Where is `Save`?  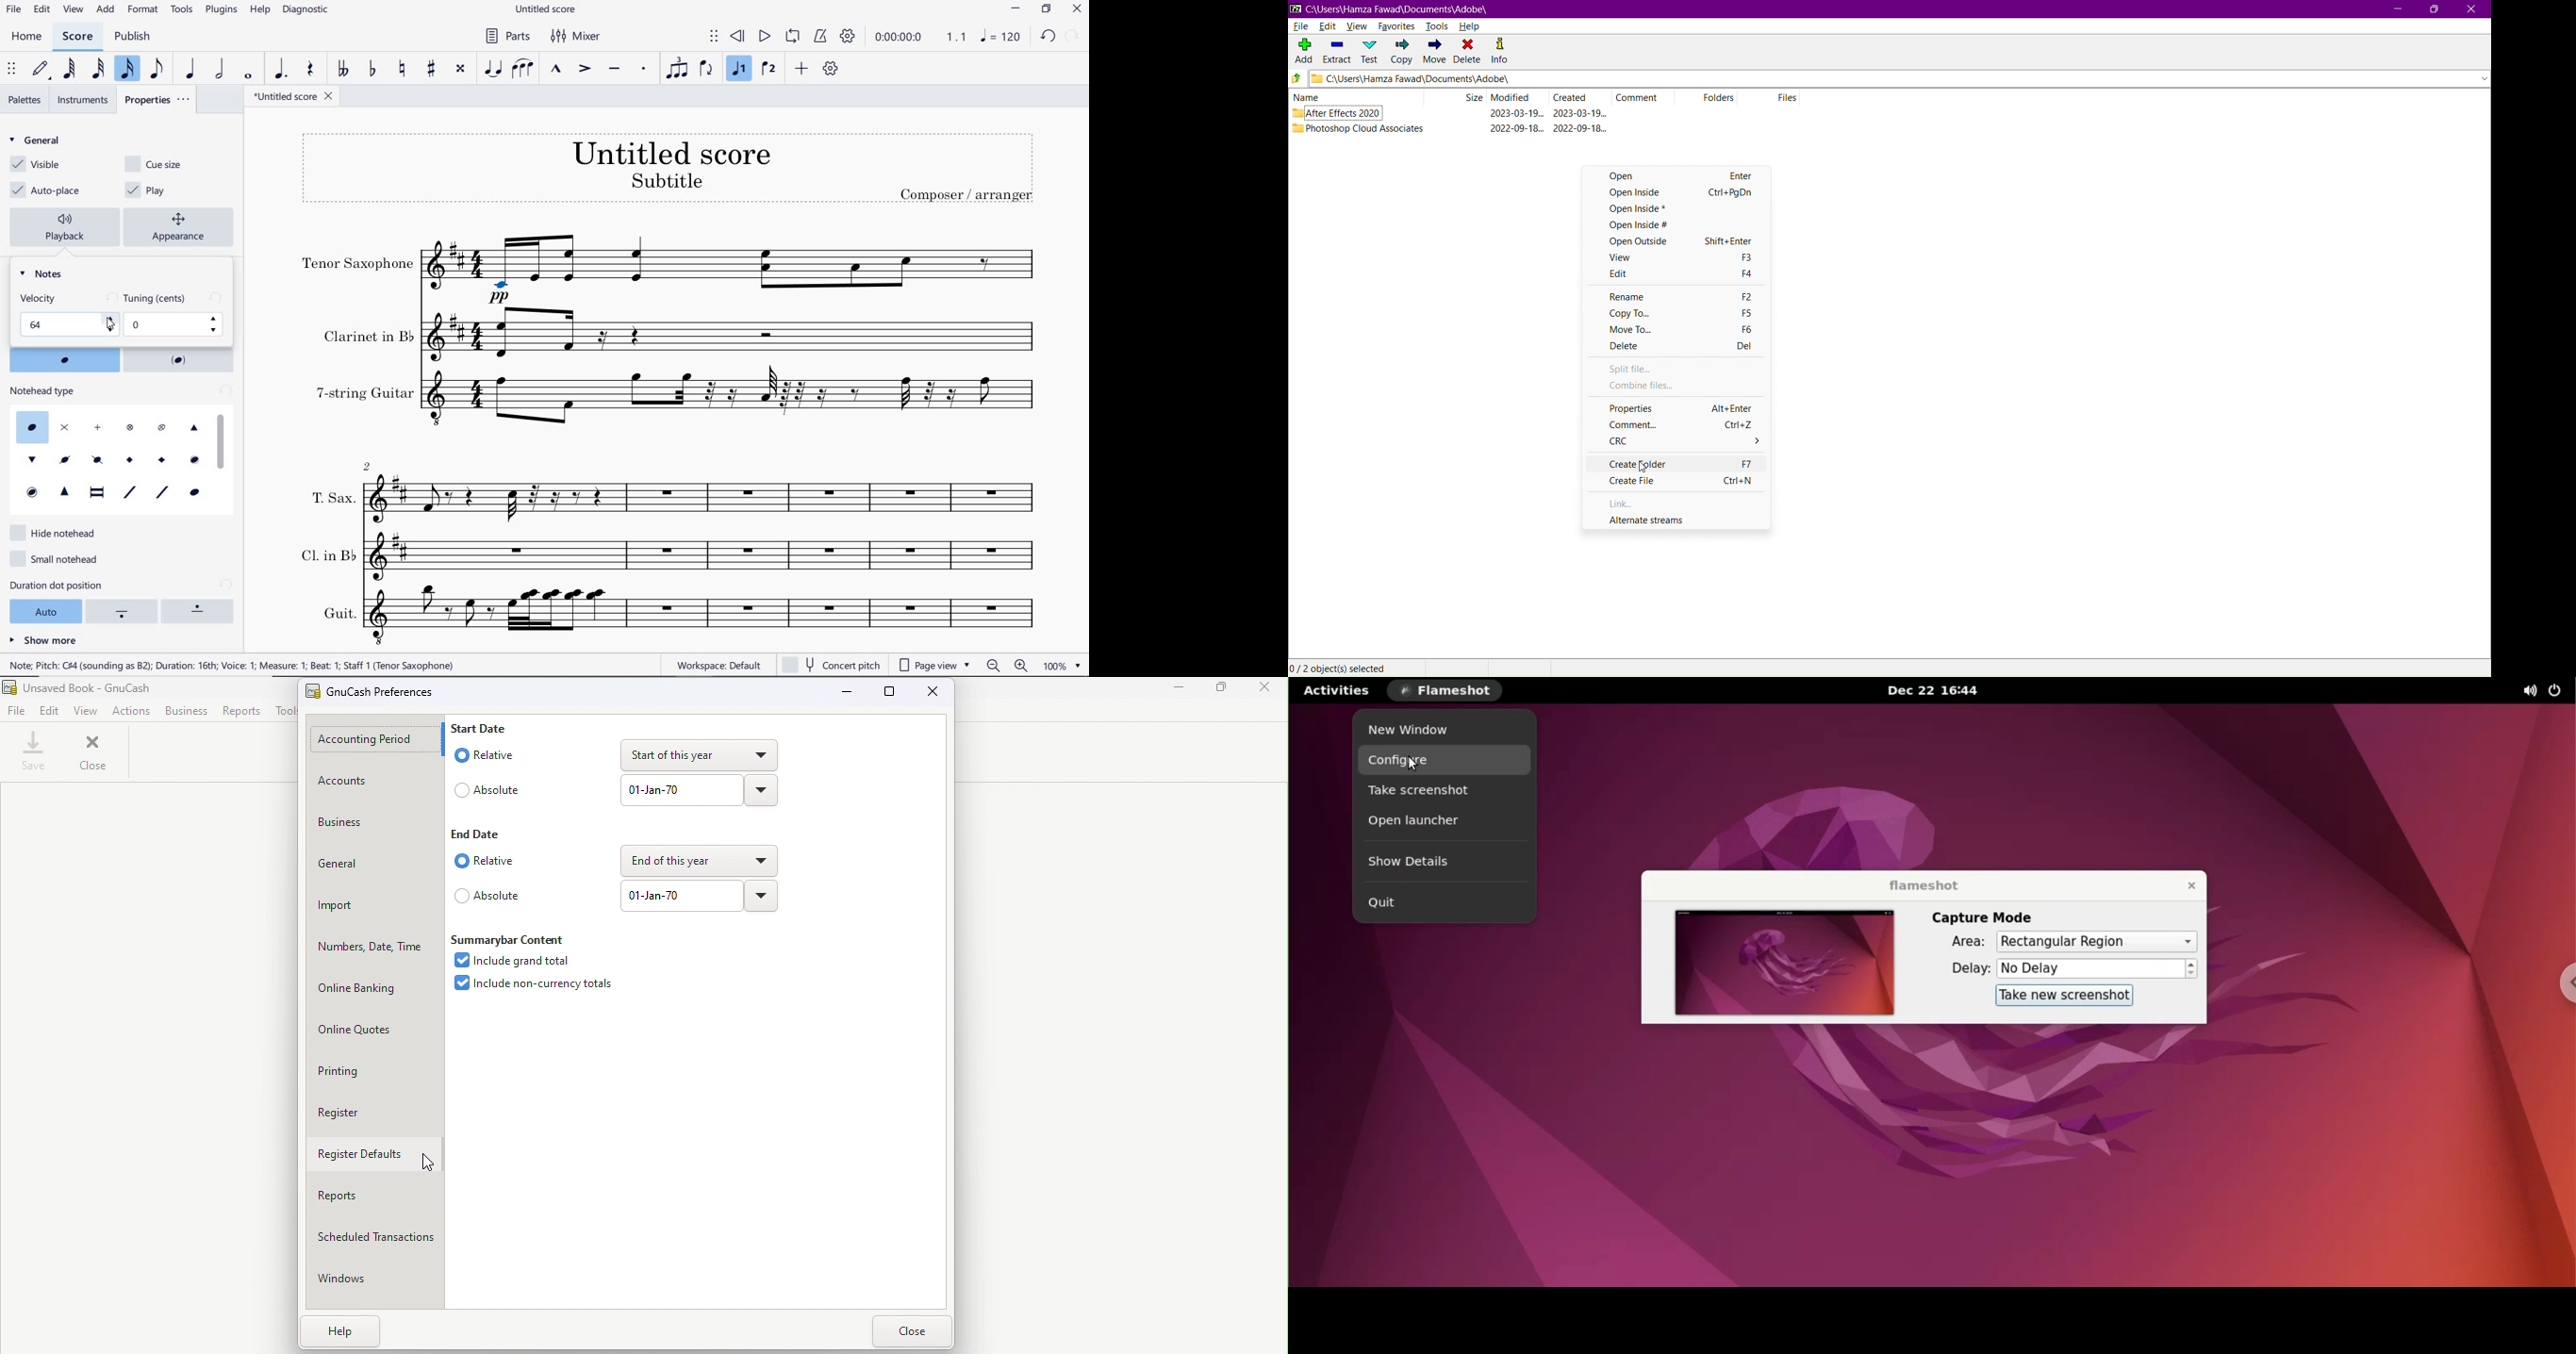 Save is located at coordinates (30, 756).